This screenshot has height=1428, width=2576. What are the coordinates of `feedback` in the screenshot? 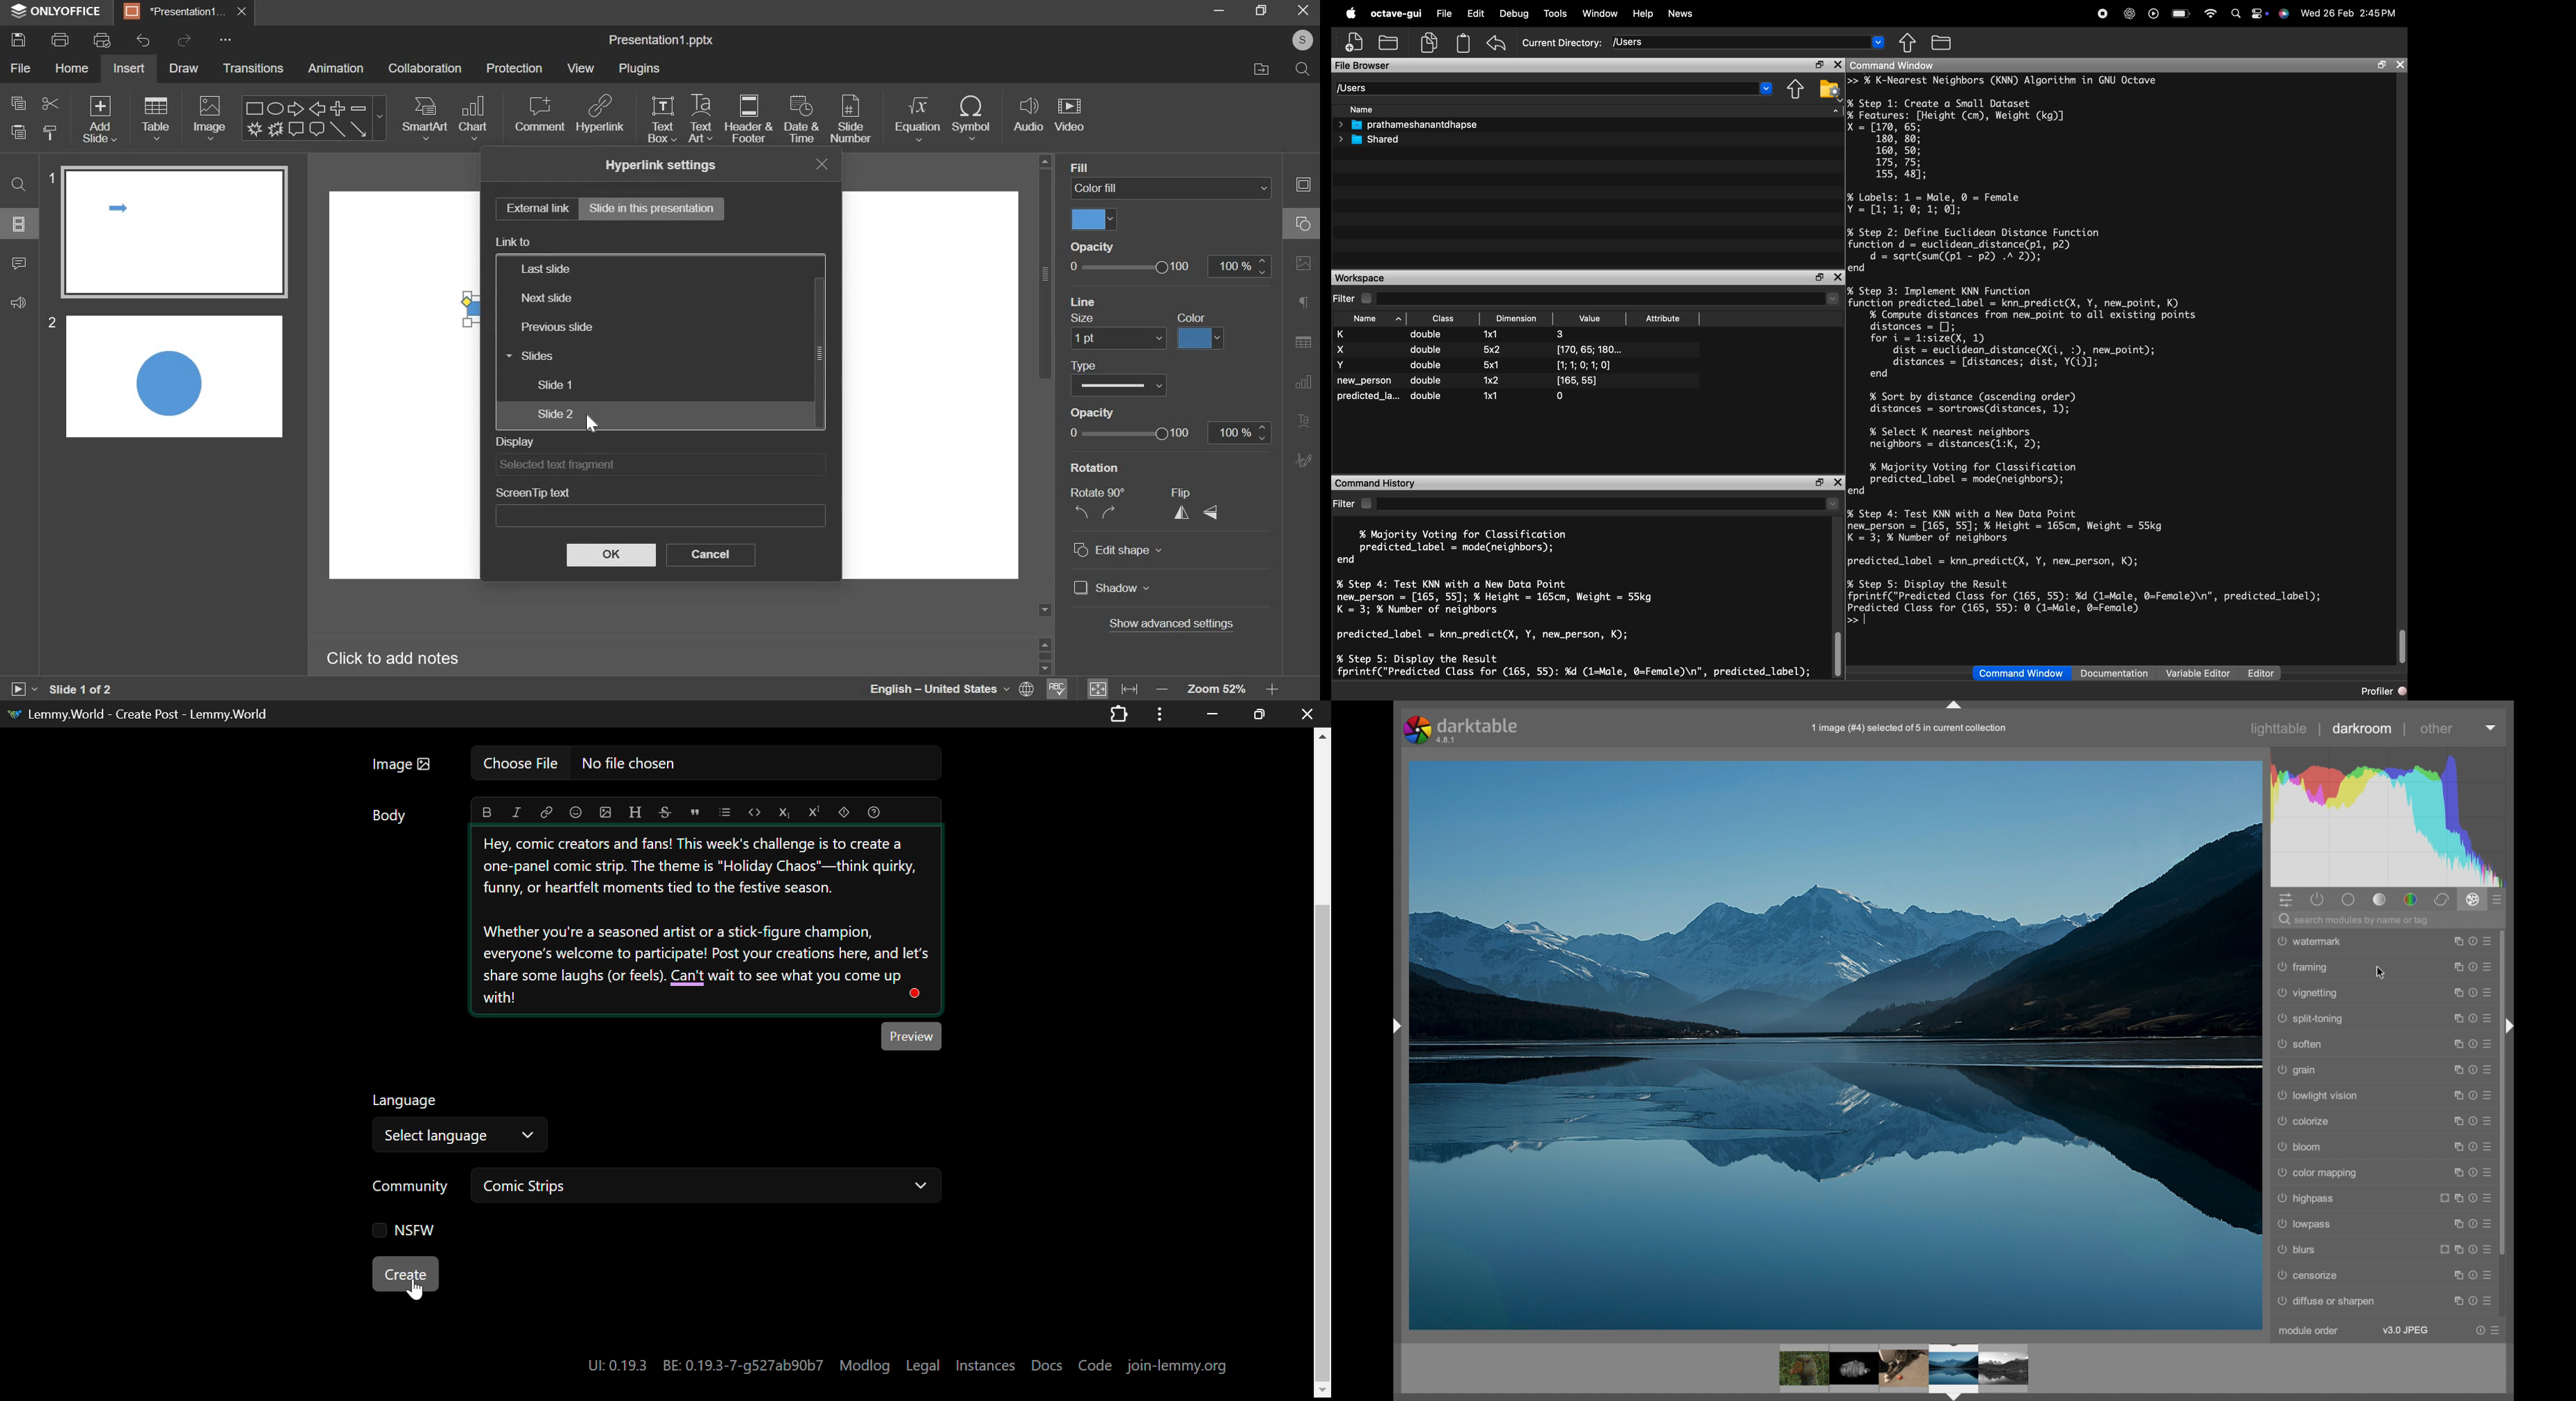 It's located at (17, 303).